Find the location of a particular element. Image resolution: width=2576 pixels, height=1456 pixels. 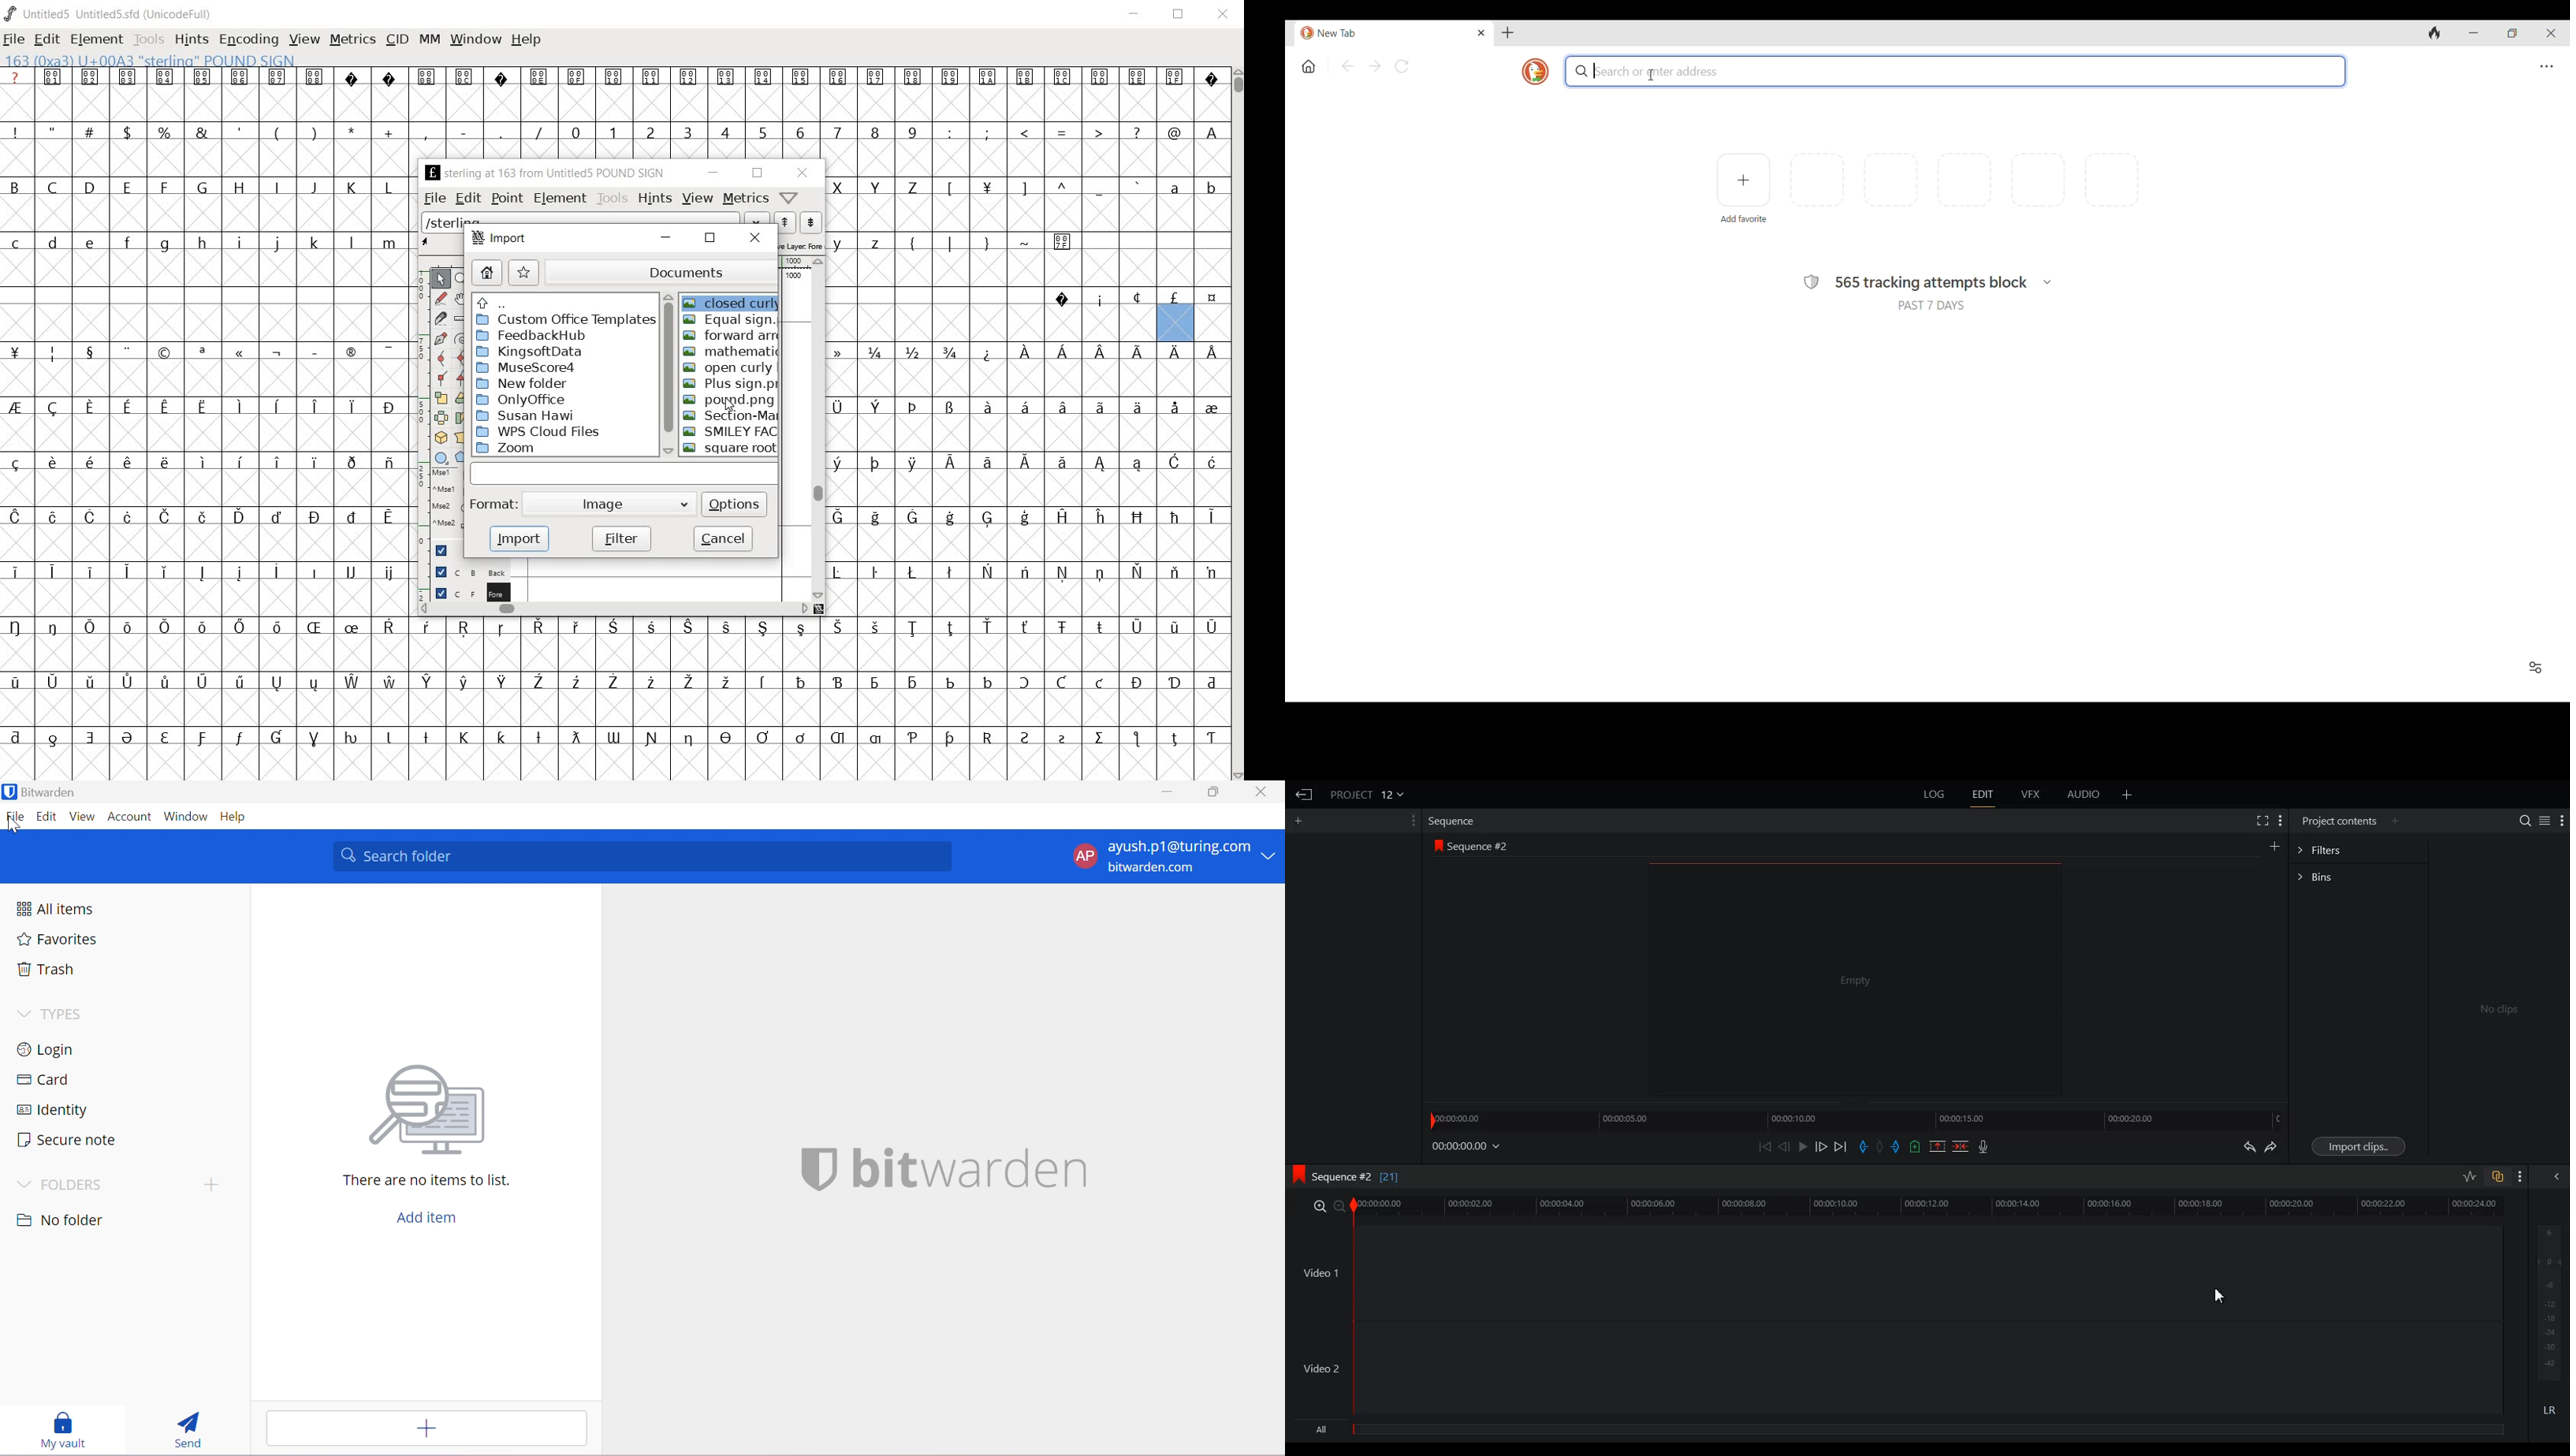

Send is located at coordinates (187, 1430).